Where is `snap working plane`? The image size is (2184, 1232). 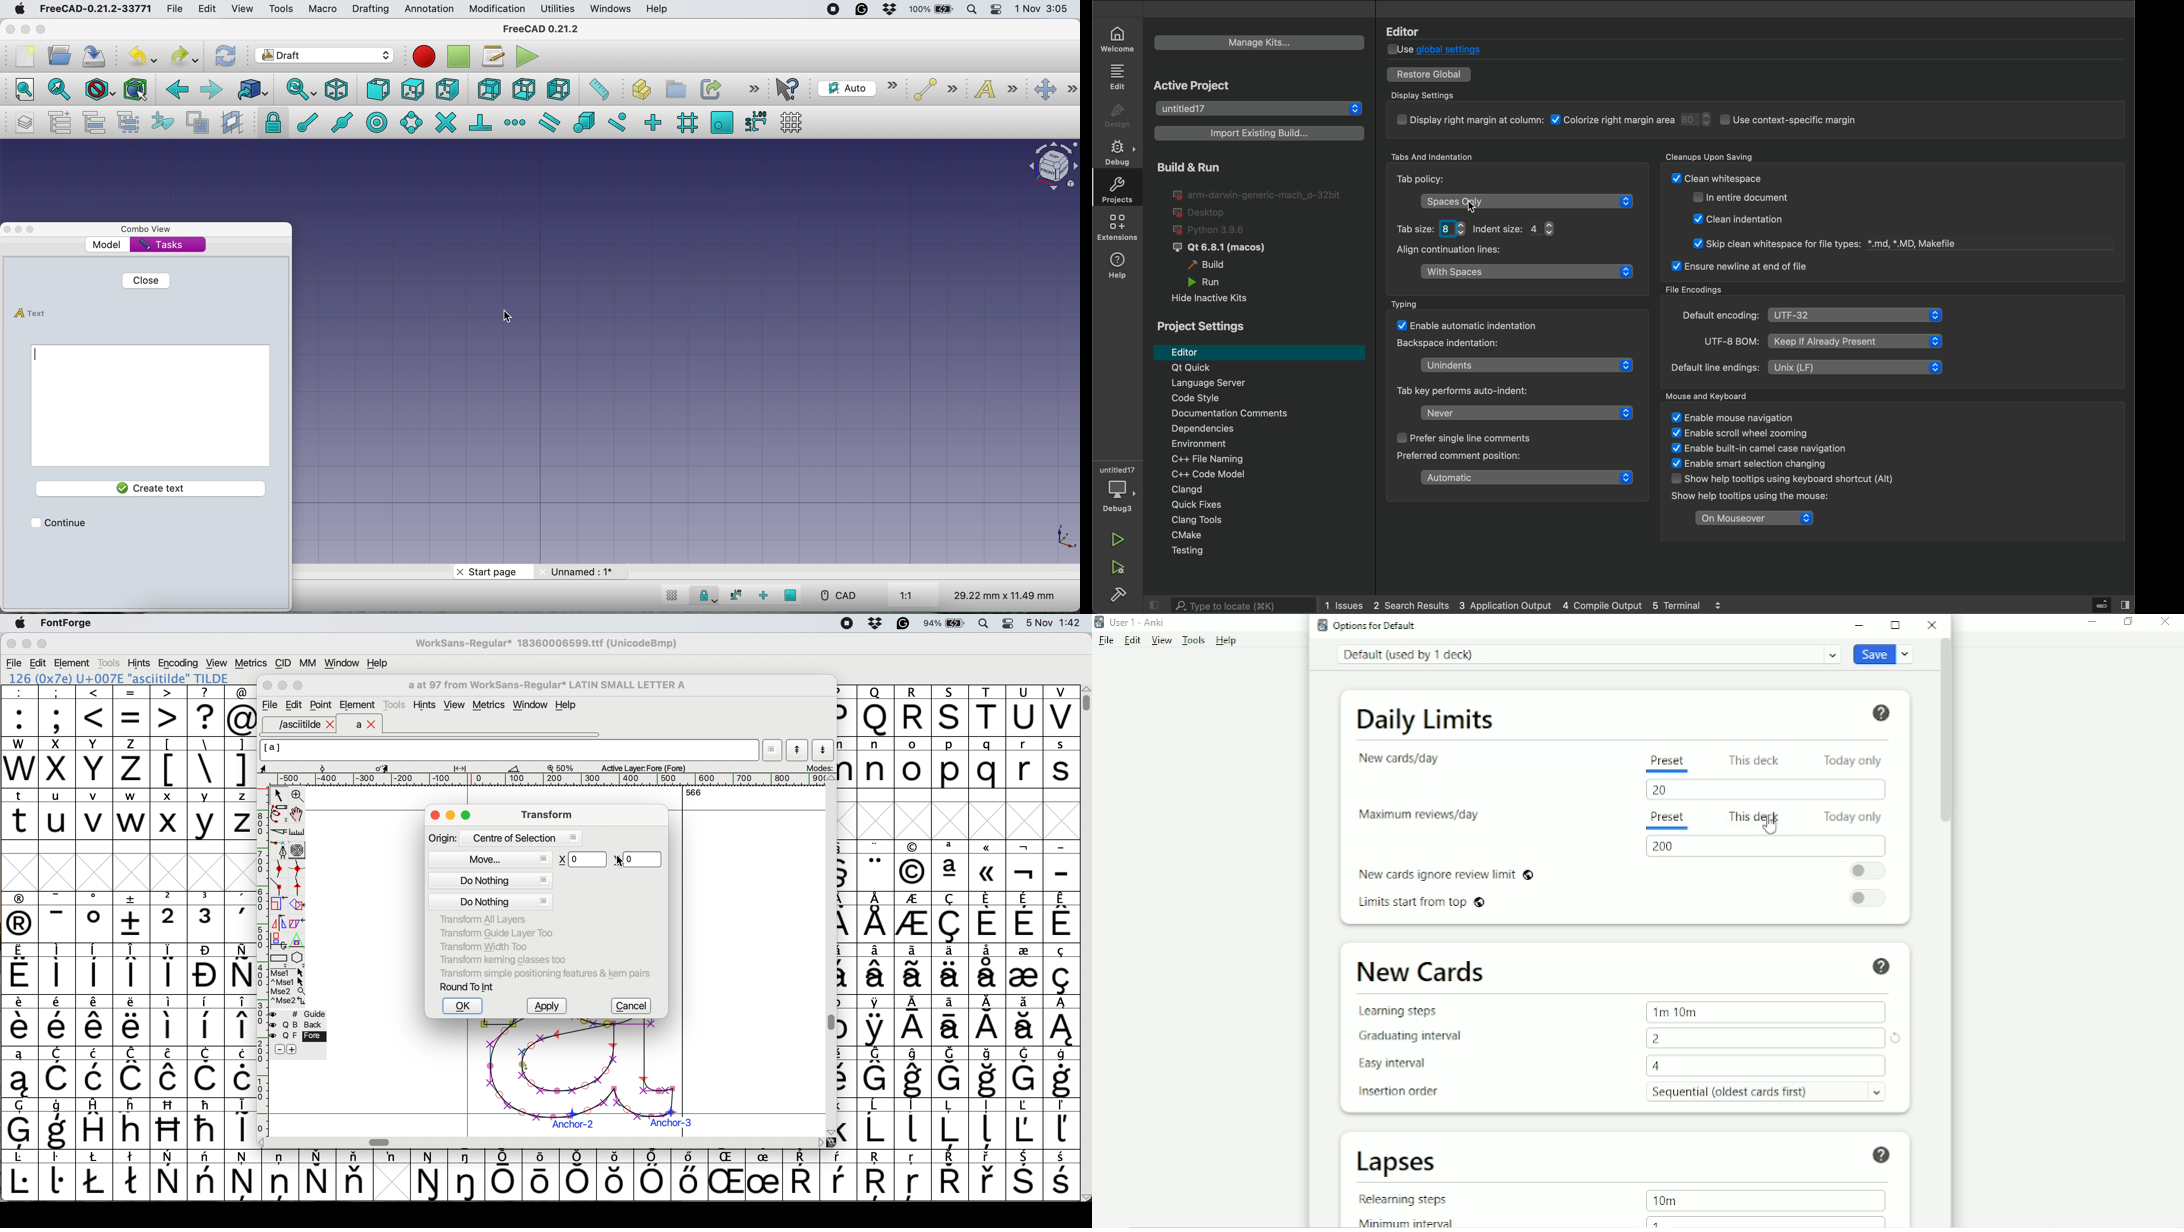
snap working plane is located at coordinates (719, 122).